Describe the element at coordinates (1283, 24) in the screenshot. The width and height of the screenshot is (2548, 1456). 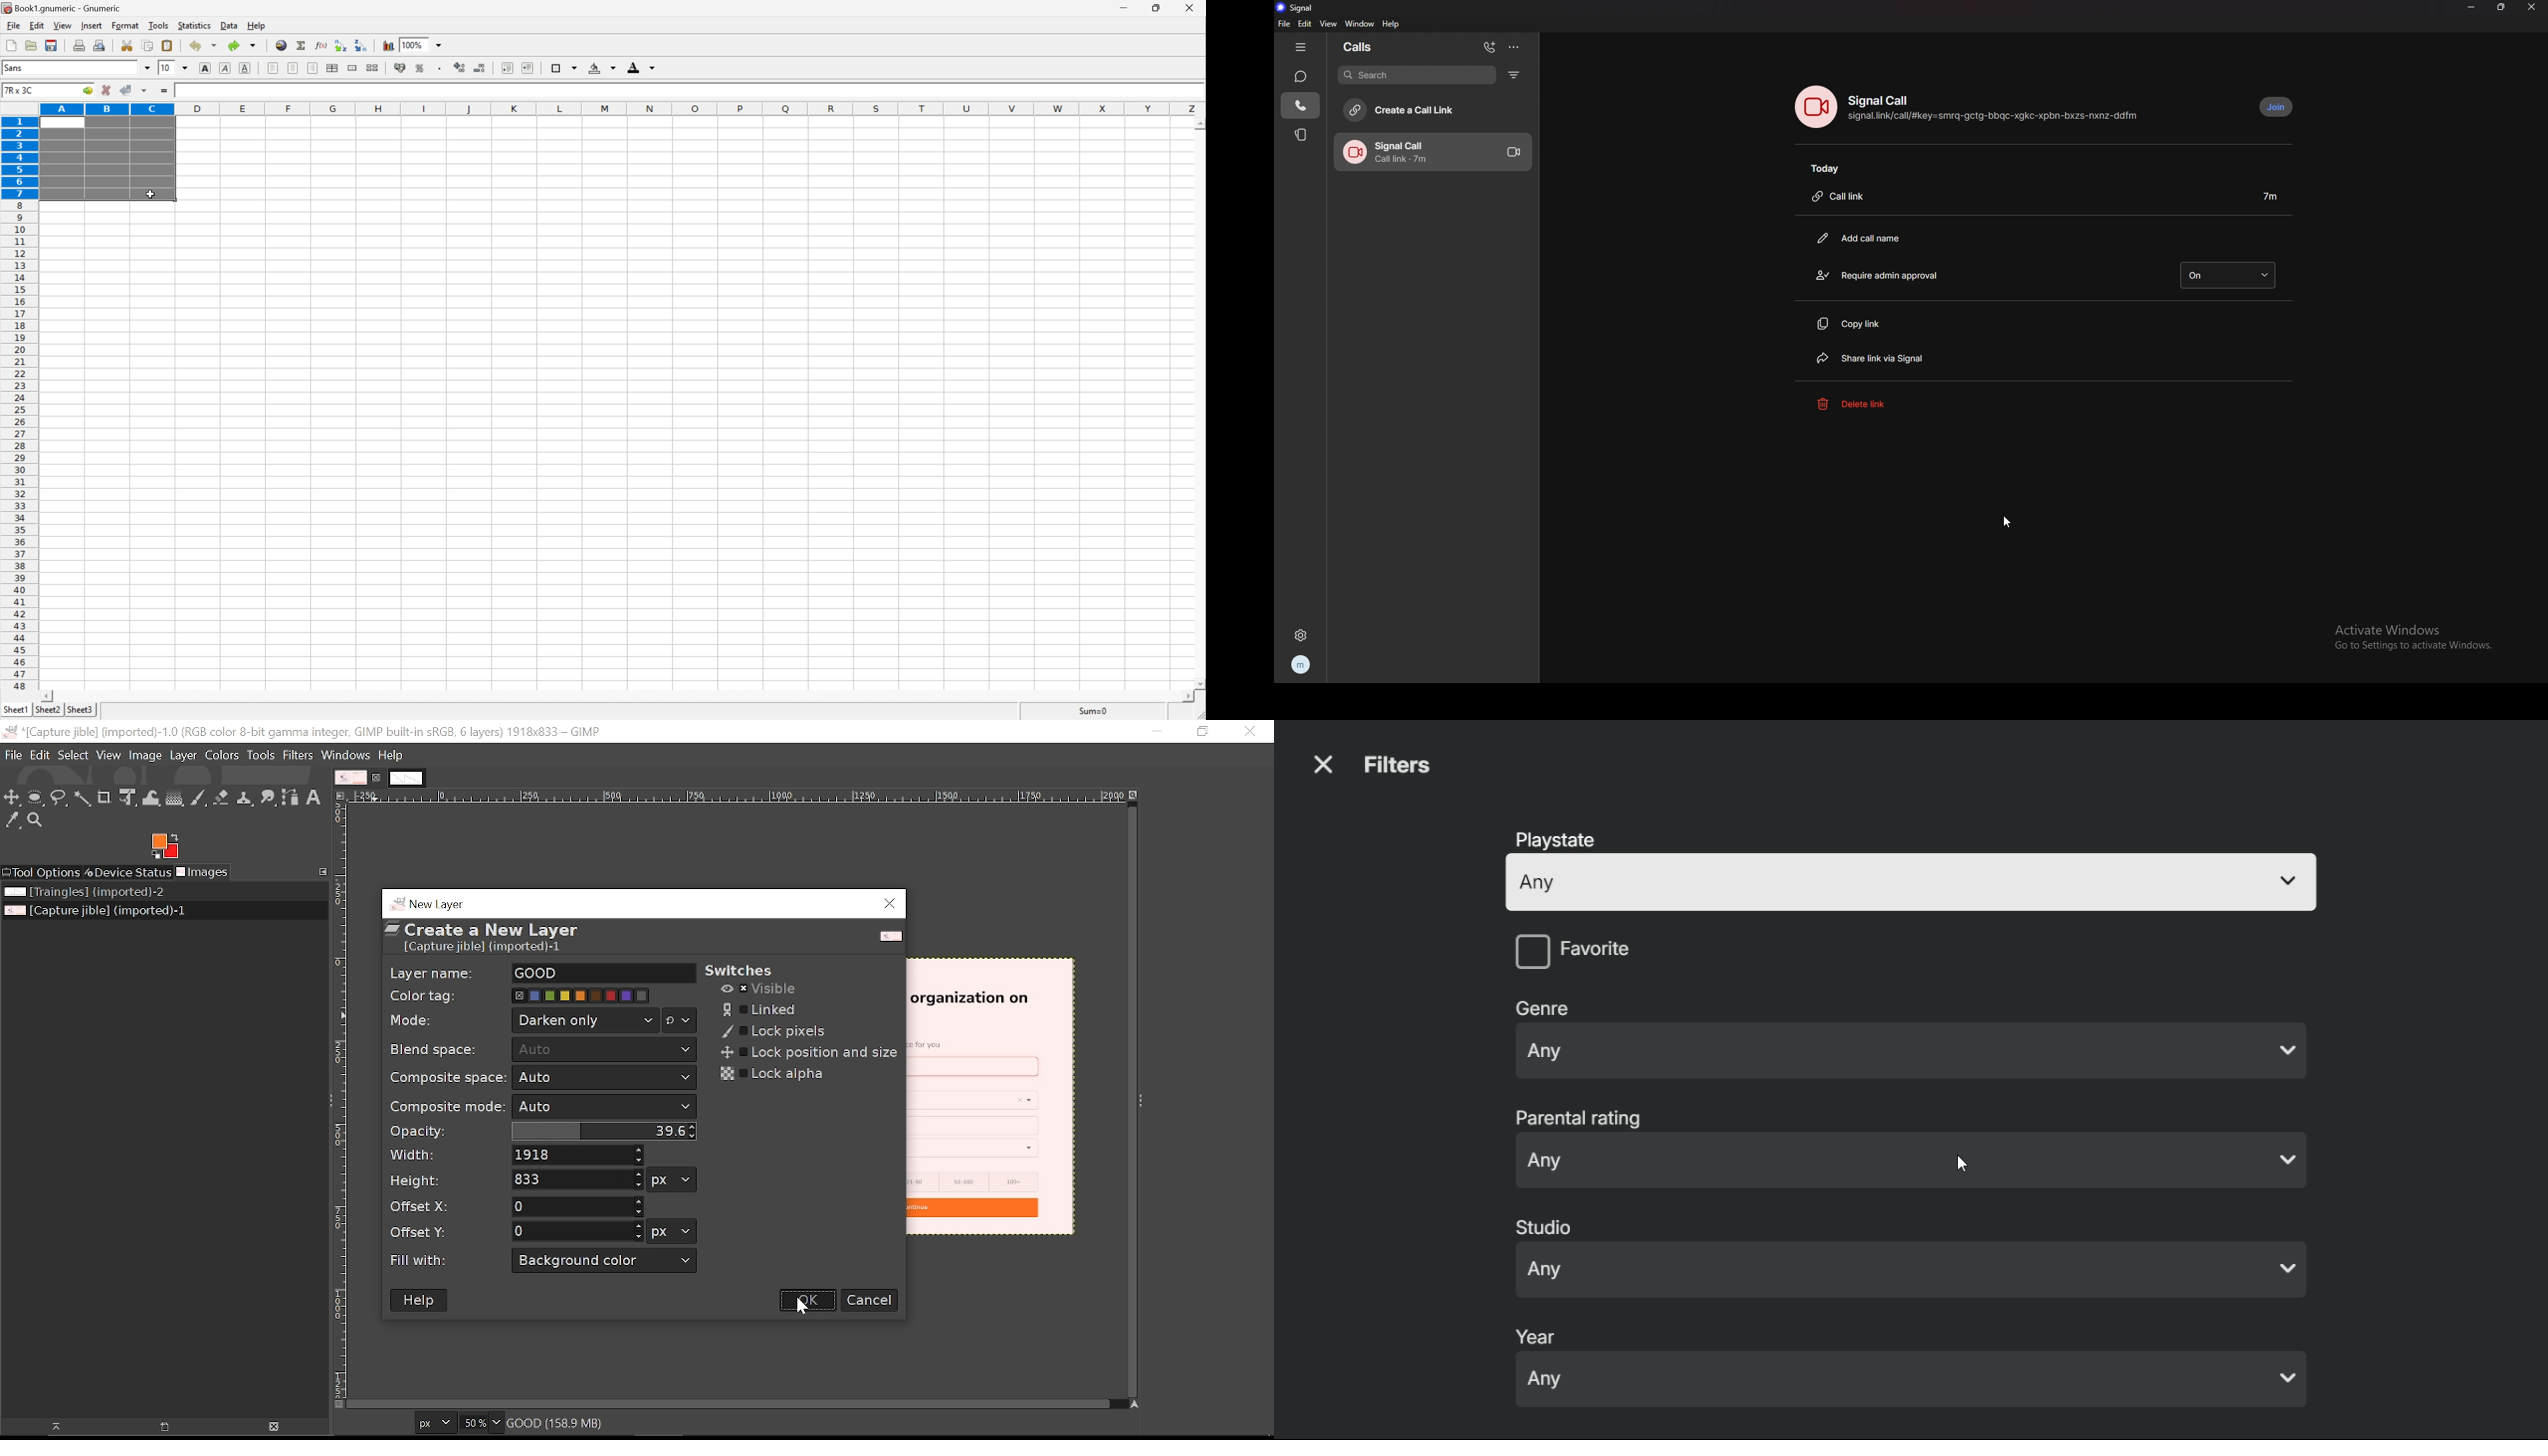
I see `file` at that location.